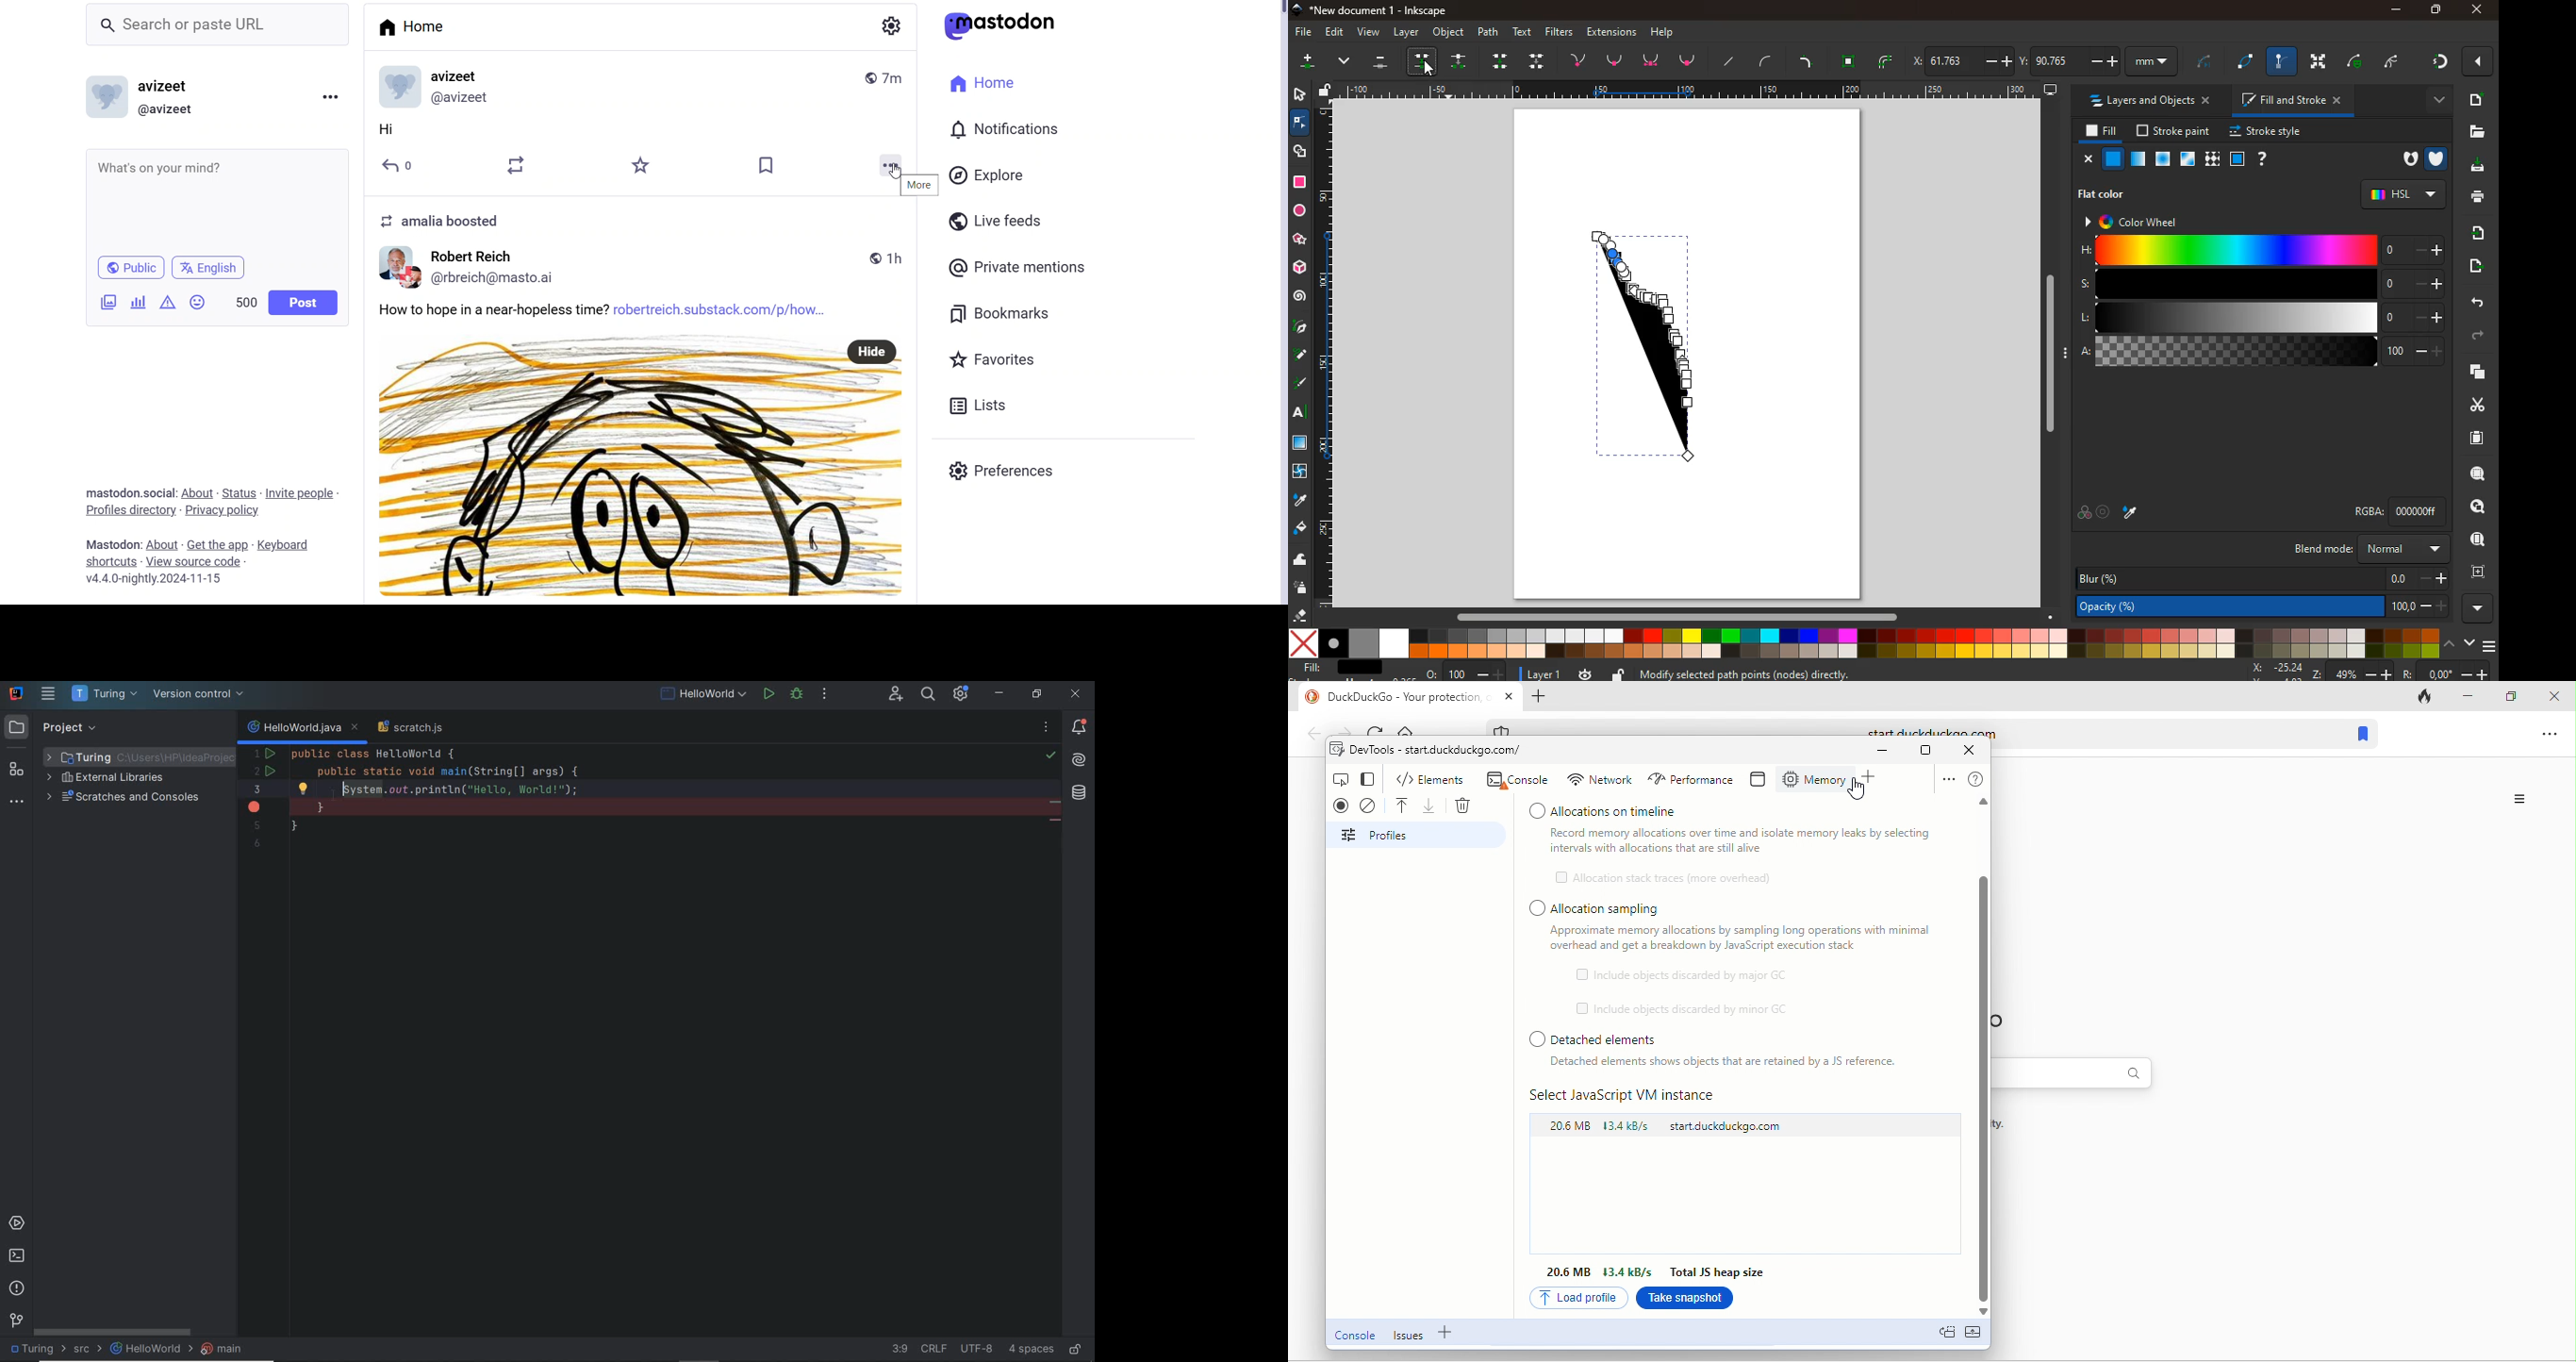  I want to click on layer, so click(1407, 32).